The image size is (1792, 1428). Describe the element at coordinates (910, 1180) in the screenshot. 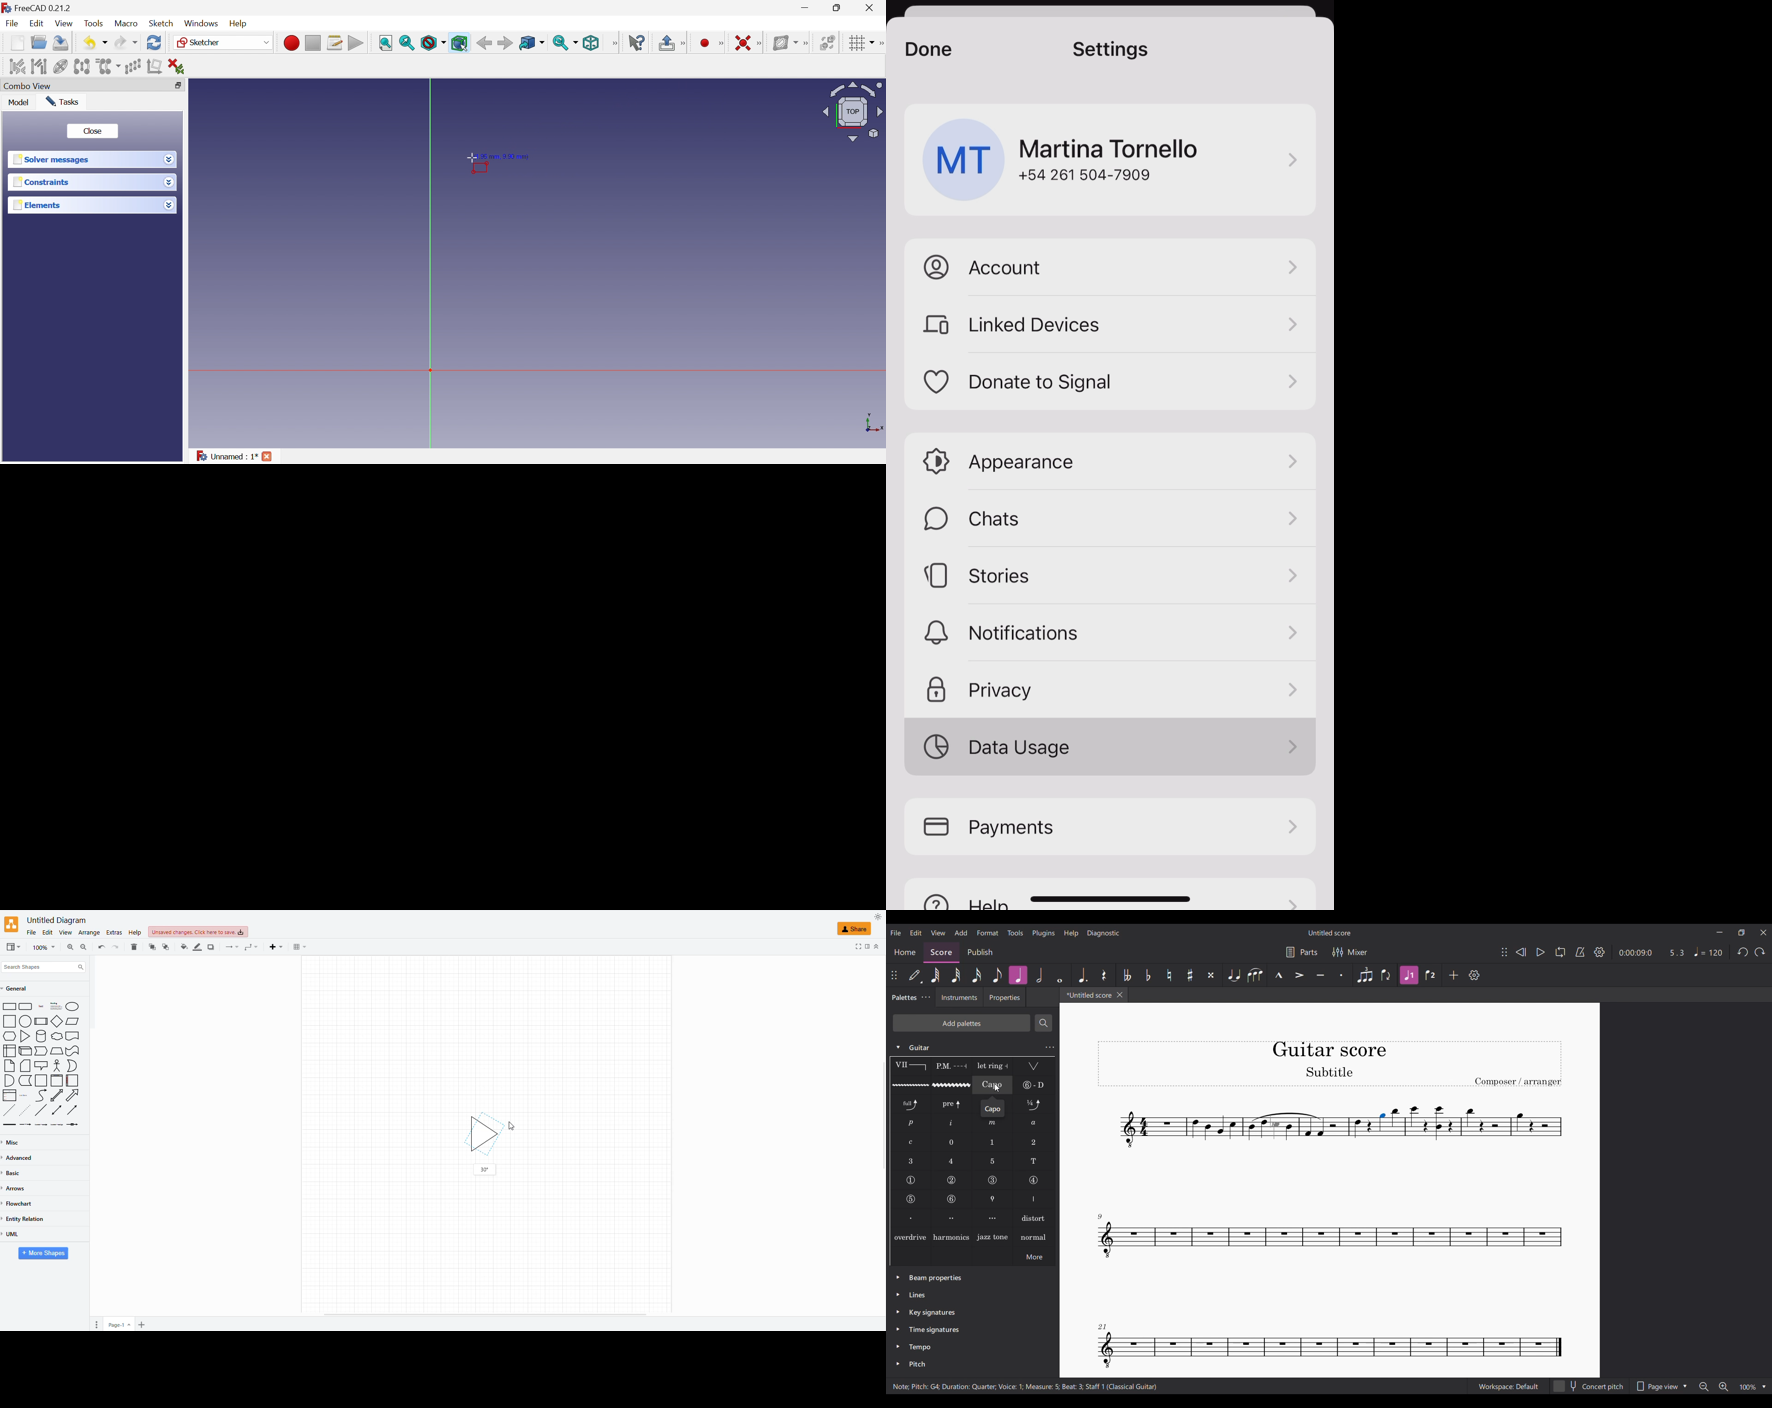

I see `String number 1` at that location.